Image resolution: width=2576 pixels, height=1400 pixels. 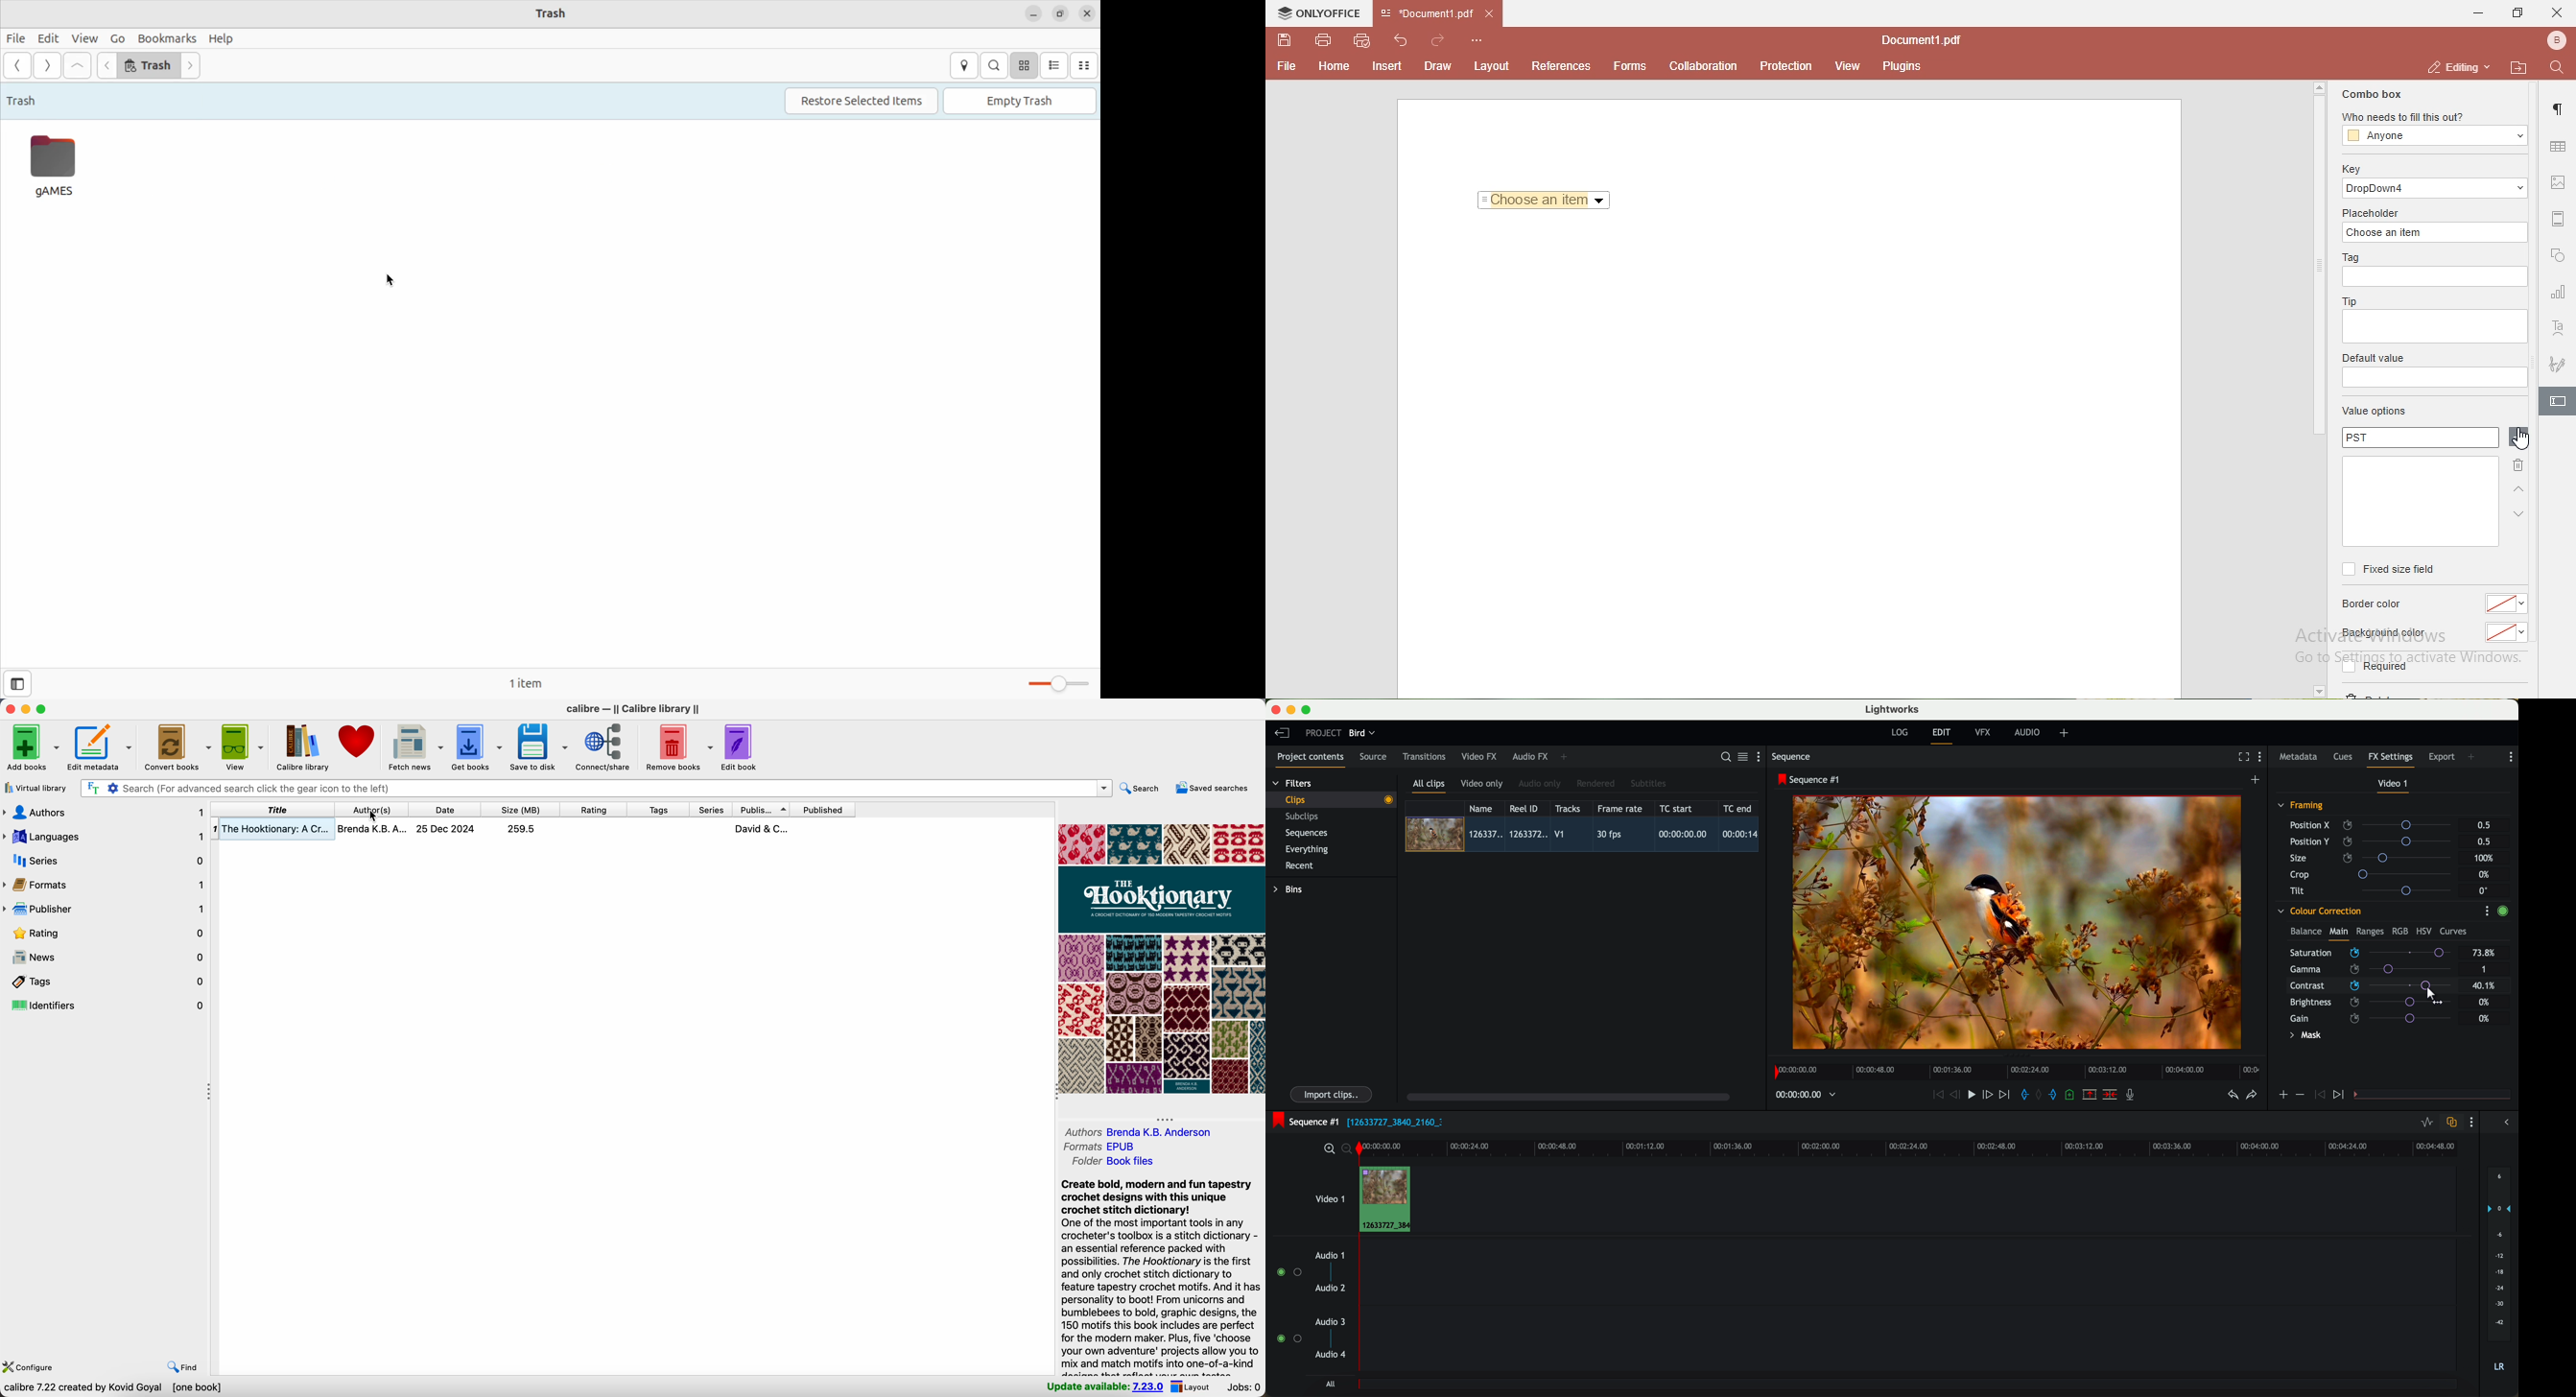 What do you see at coordinates (1102, 1146) in the screenshot?
I see `formats` at bounding box center [1102, 1146].